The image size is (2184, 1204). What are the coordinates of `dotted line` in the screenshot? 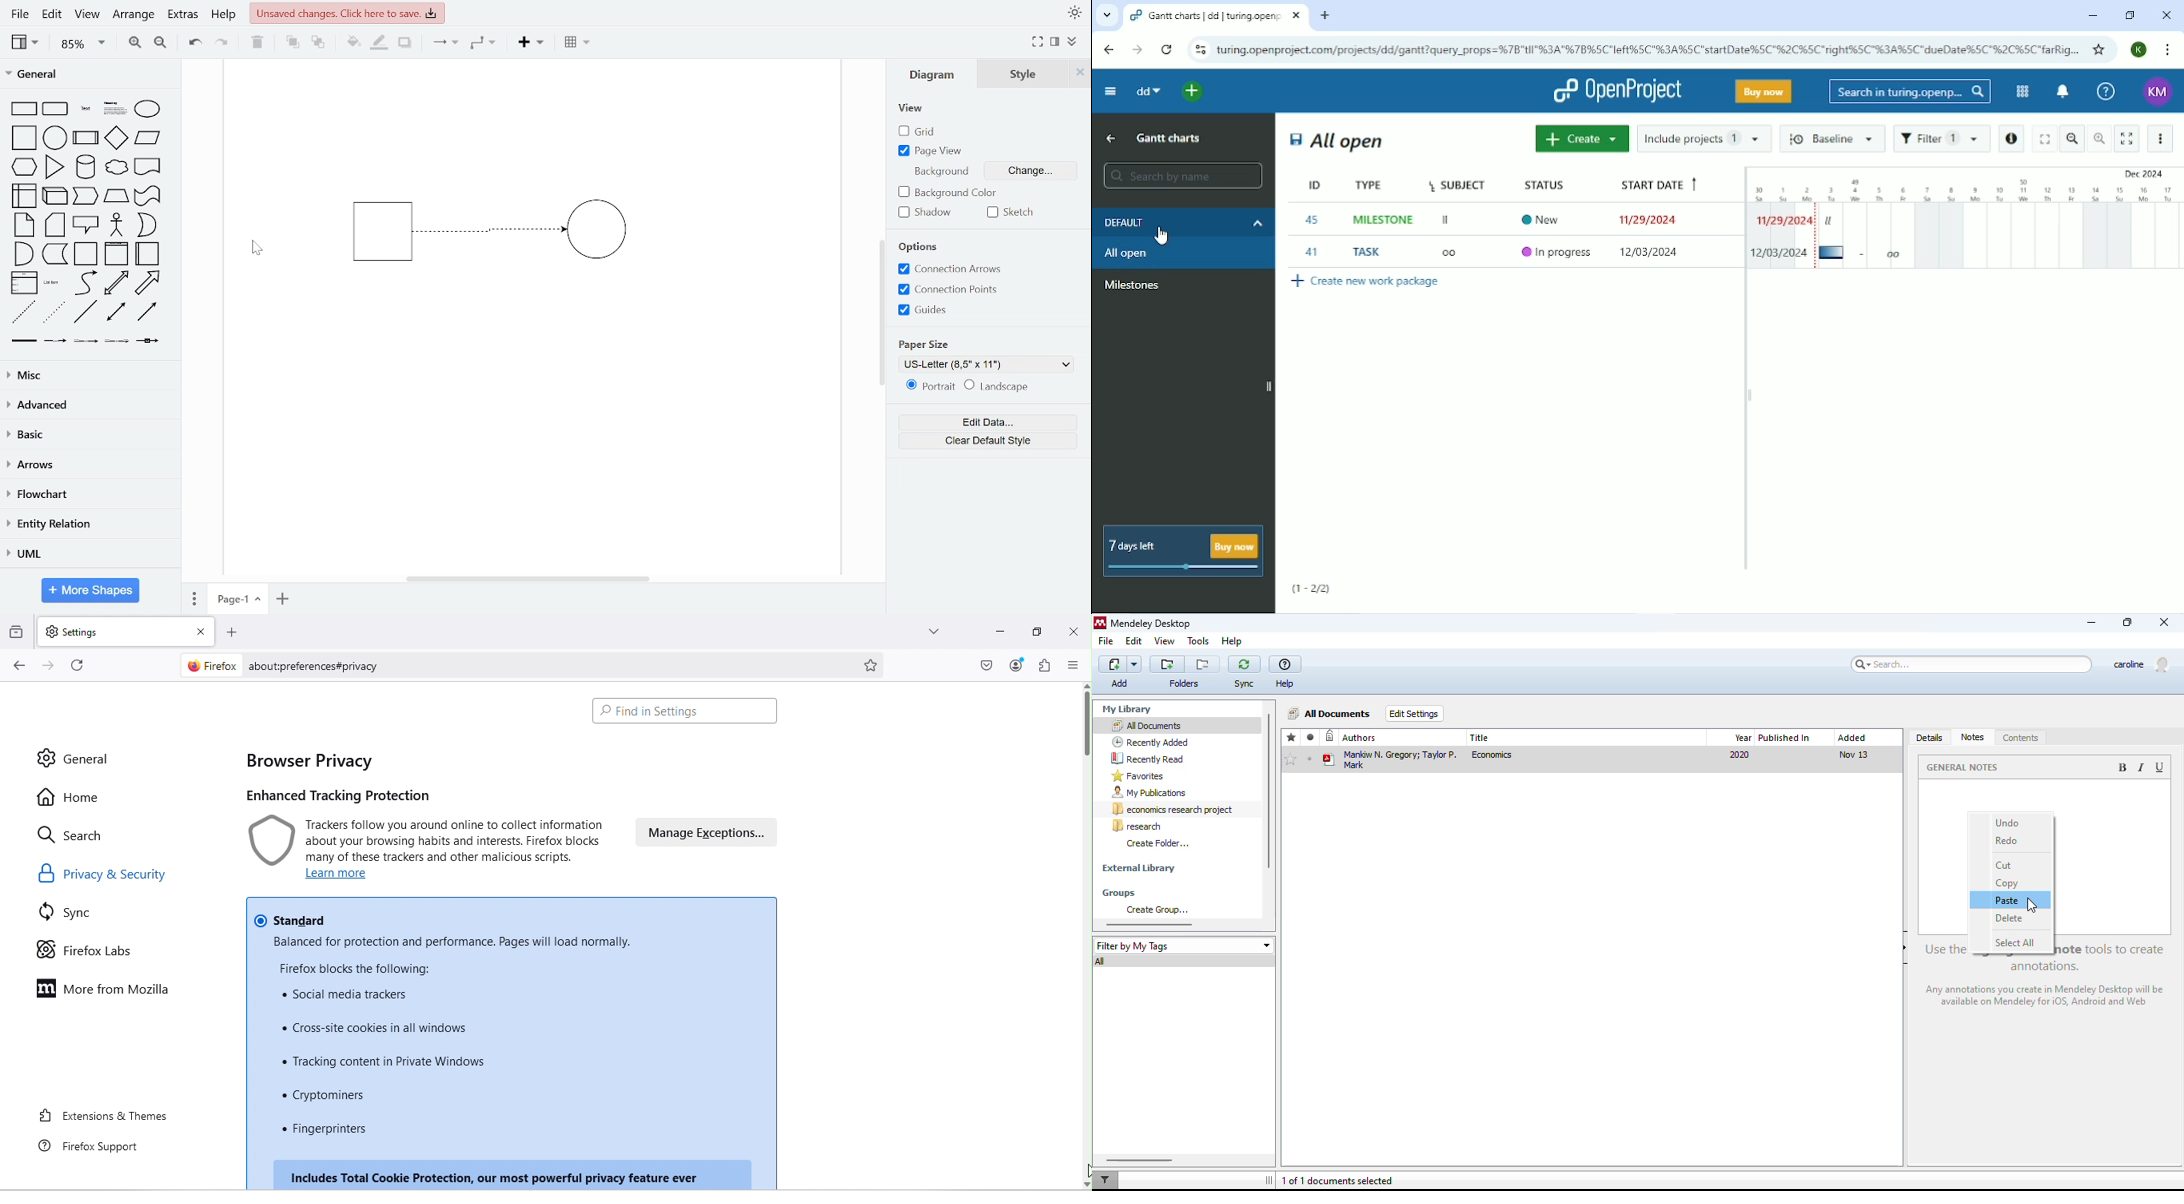 It's located at (54, 313).